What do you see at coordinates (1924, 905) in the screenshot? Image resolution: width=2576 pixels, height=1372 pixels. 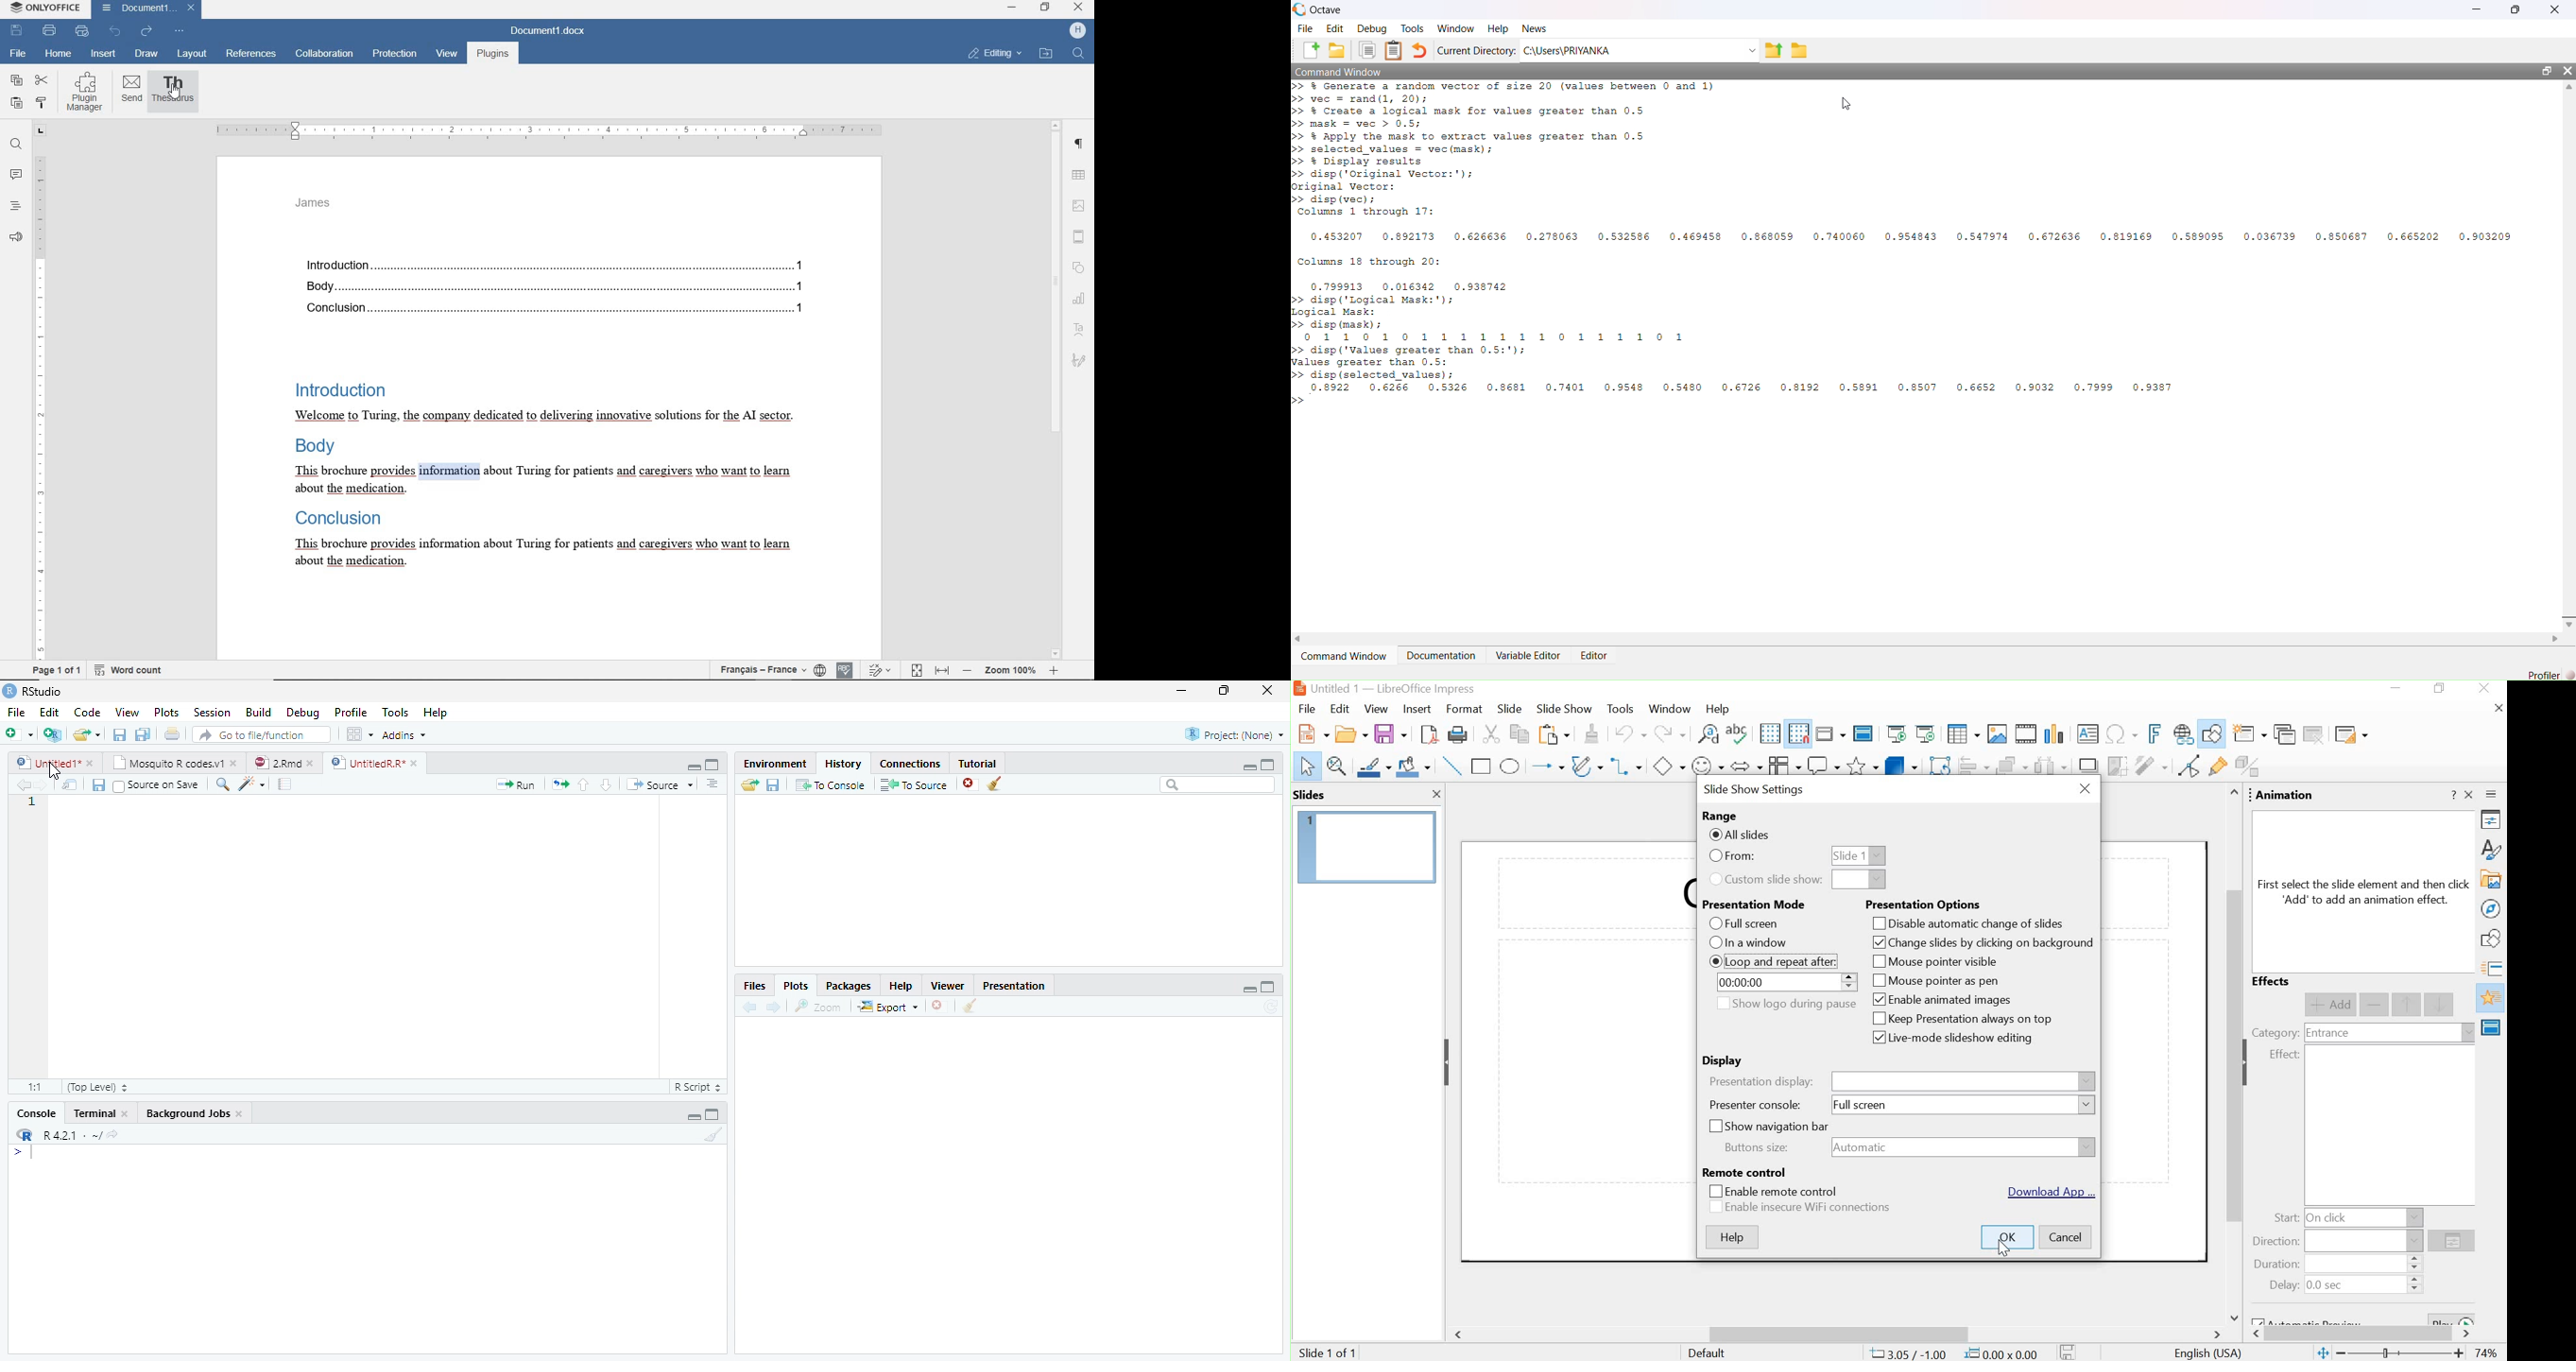 I see `presentation options` at bounding box center [1924, 905].